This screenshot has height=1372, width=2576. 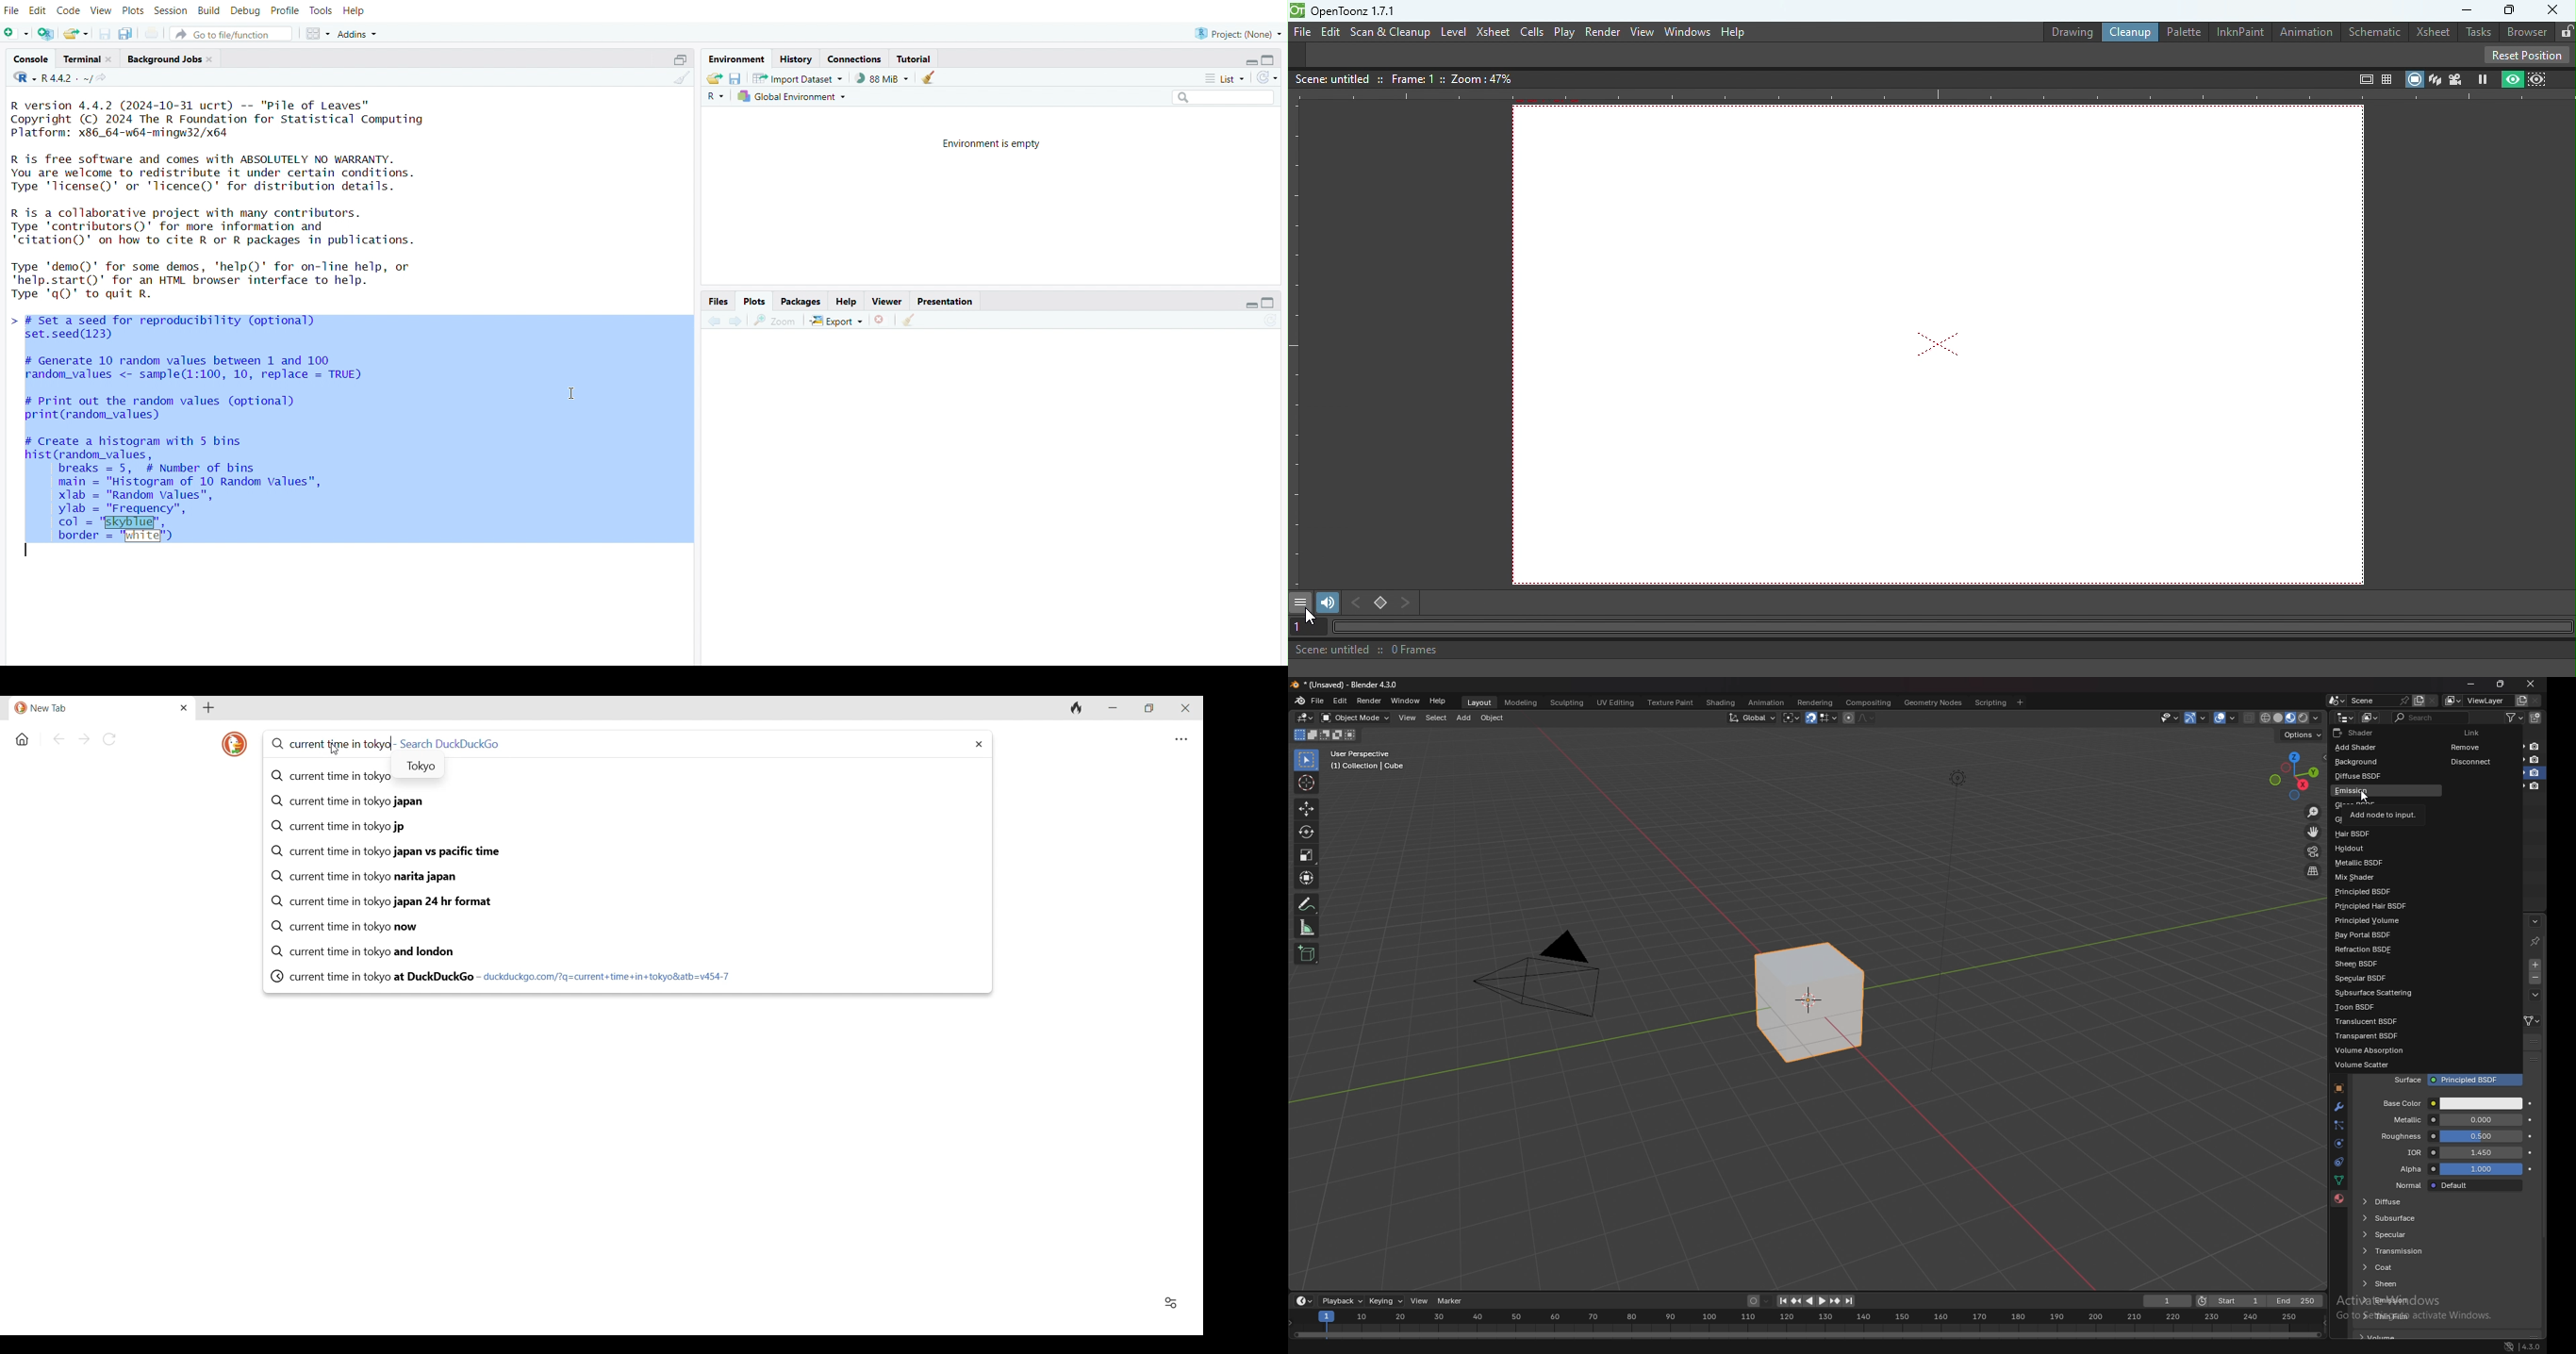 I want to click on file, so click(x=11, y=9).